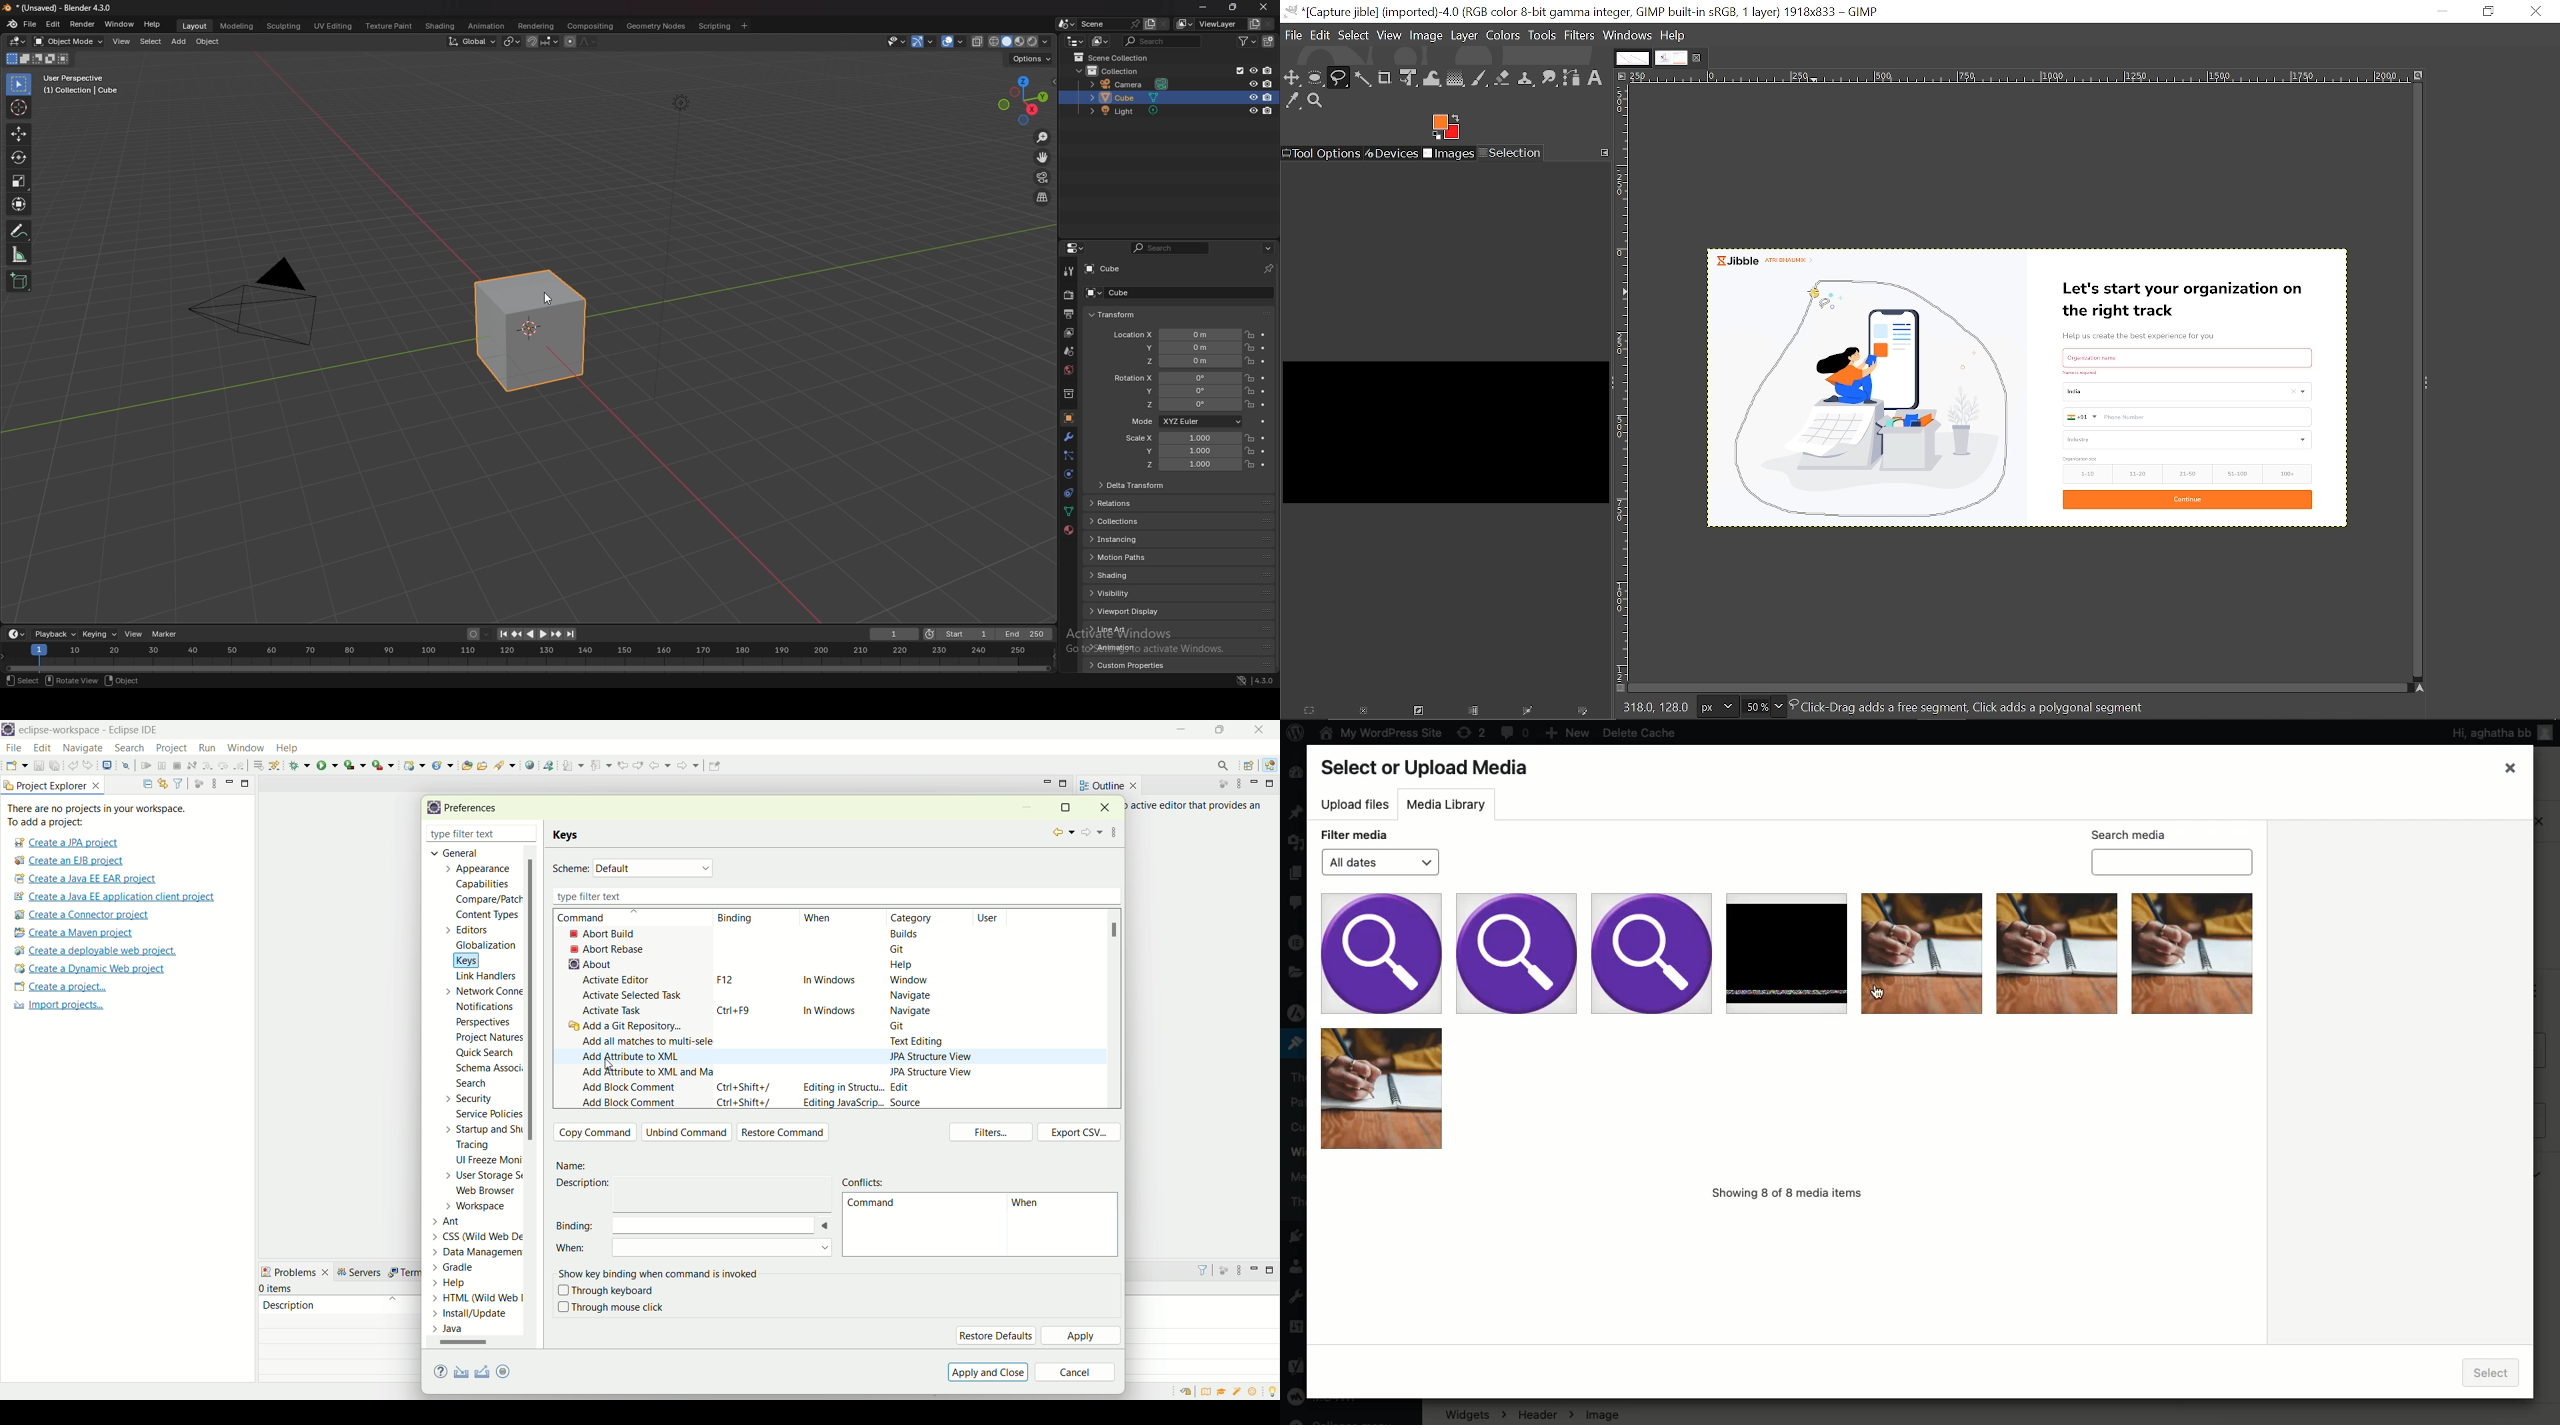 The width and height of the screenshot is (2576, 1428). What do you see at coordinates (595, 918) in the screenshot?
I see `command` at bounding box center [595, 918].